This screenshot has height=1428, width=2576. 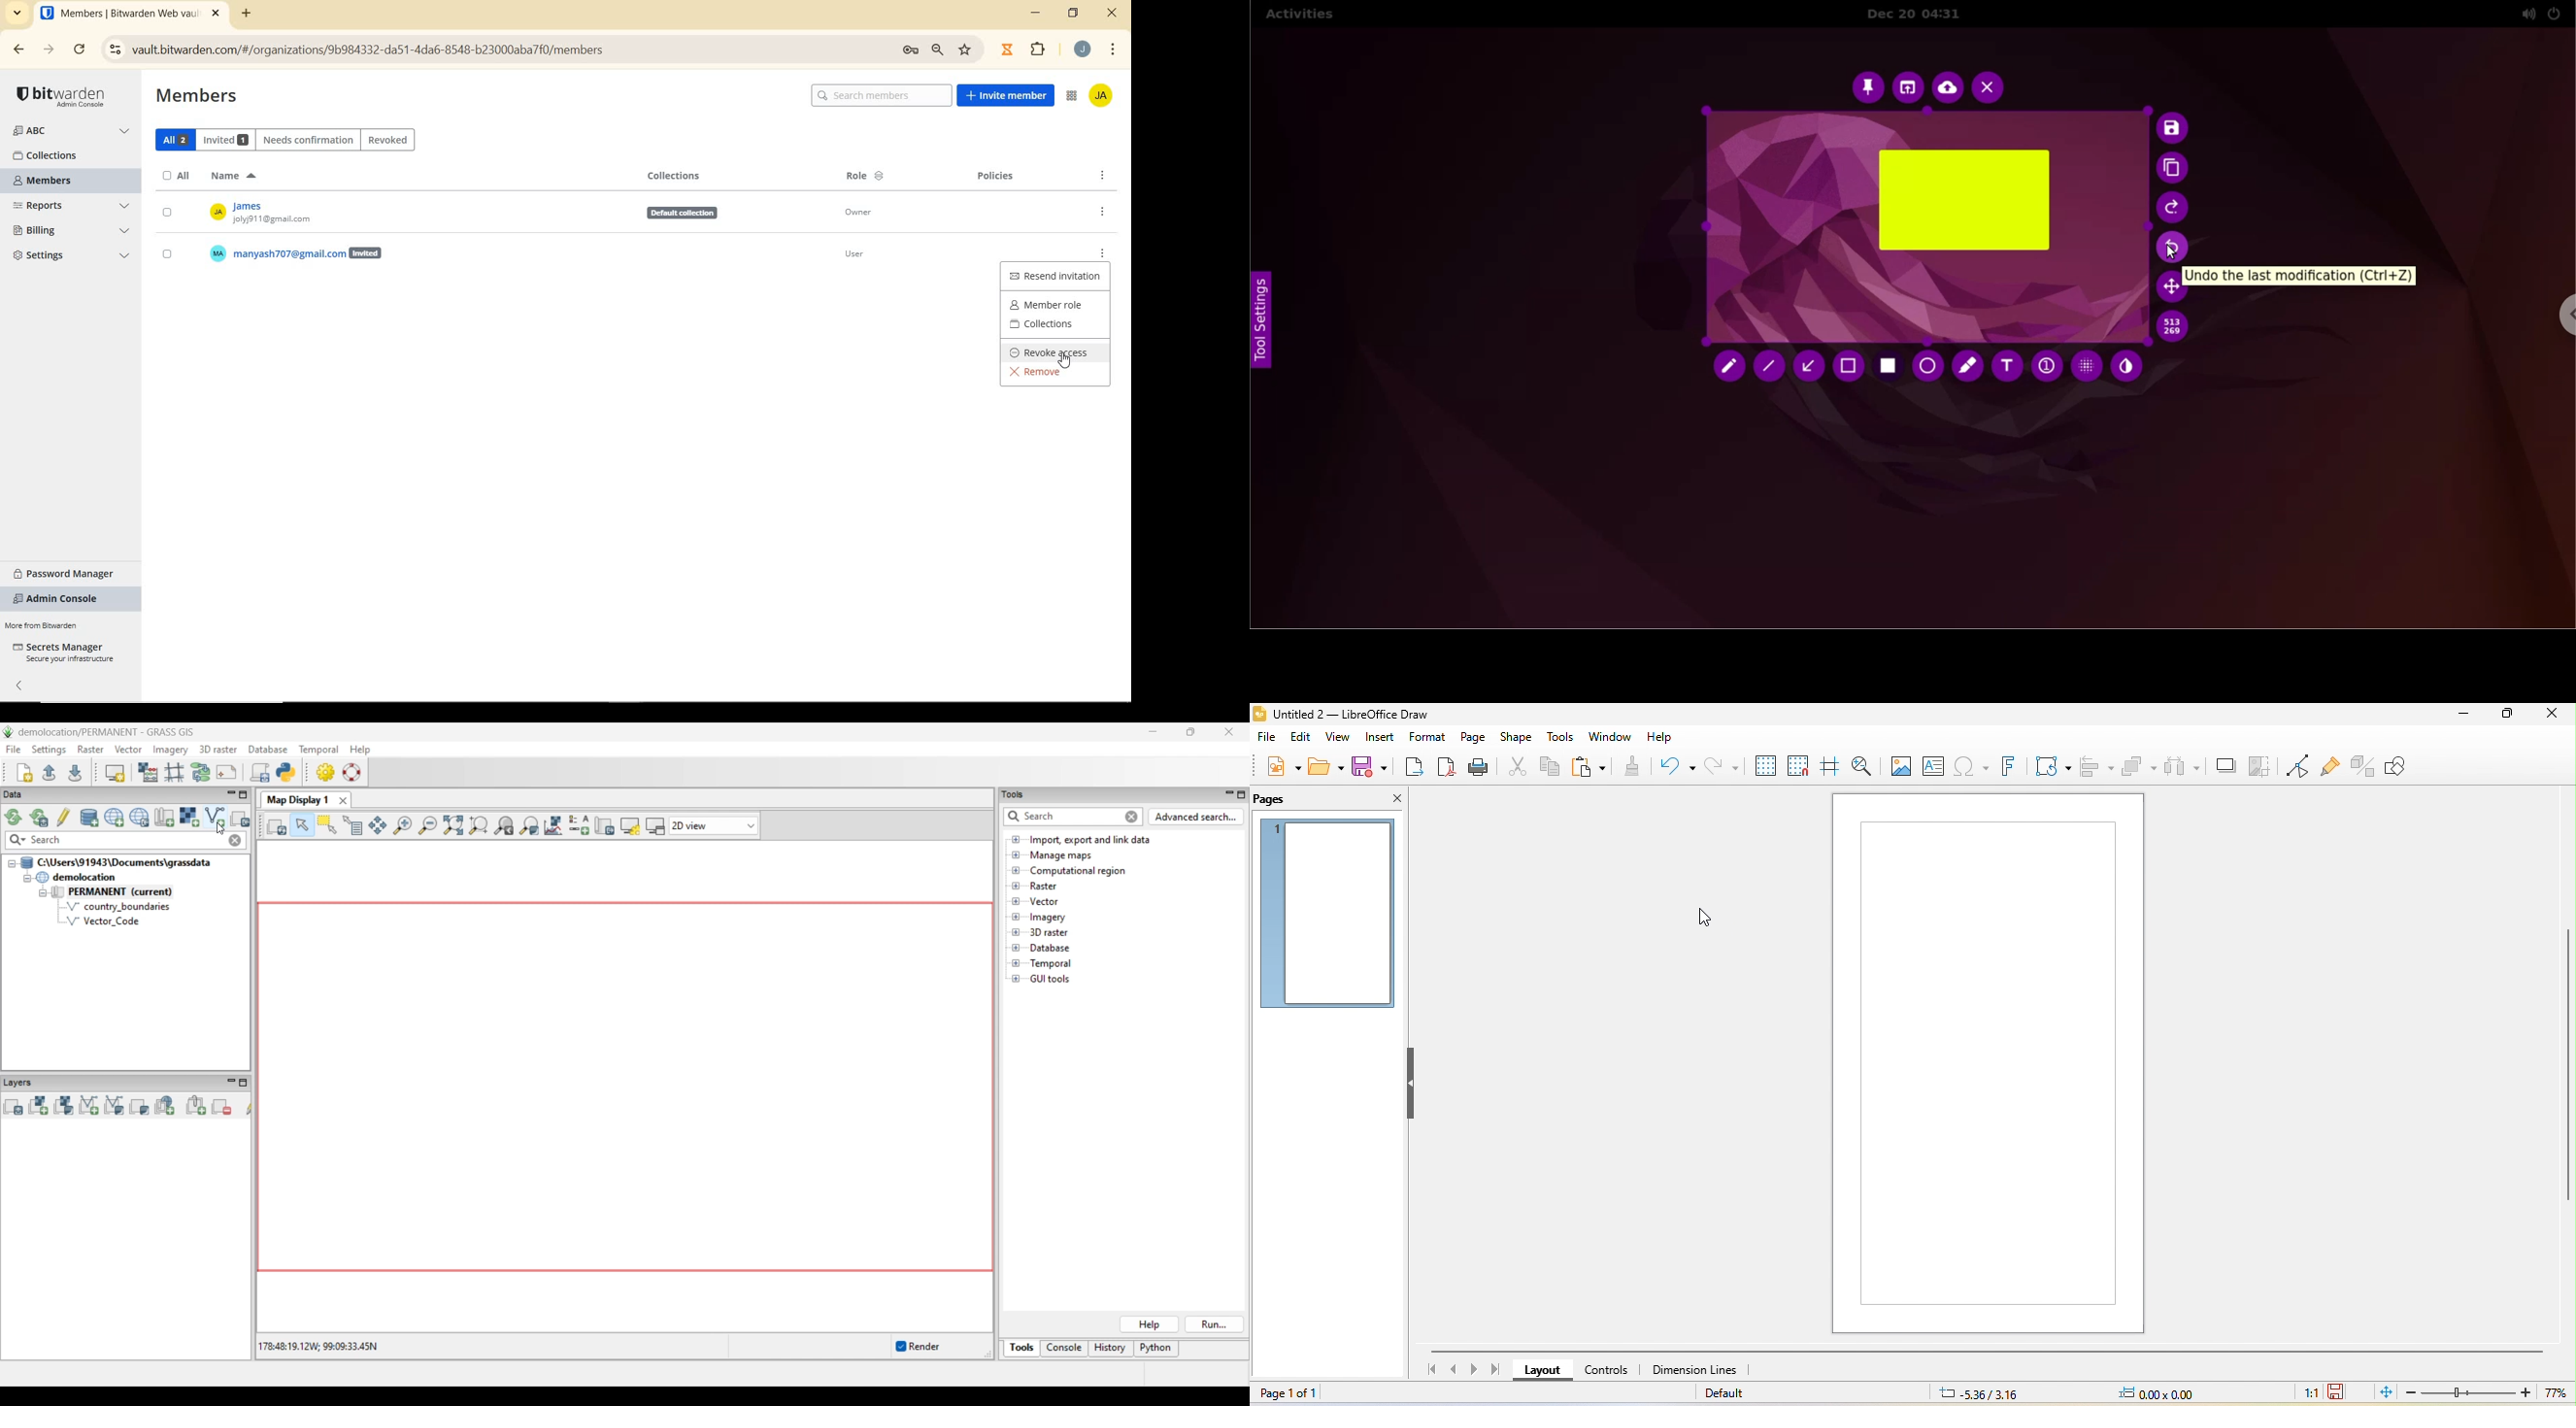 What do you see at coordinates (1378, 738) in the screenshot?
I see `insert` at bounding box center [1378, 738].